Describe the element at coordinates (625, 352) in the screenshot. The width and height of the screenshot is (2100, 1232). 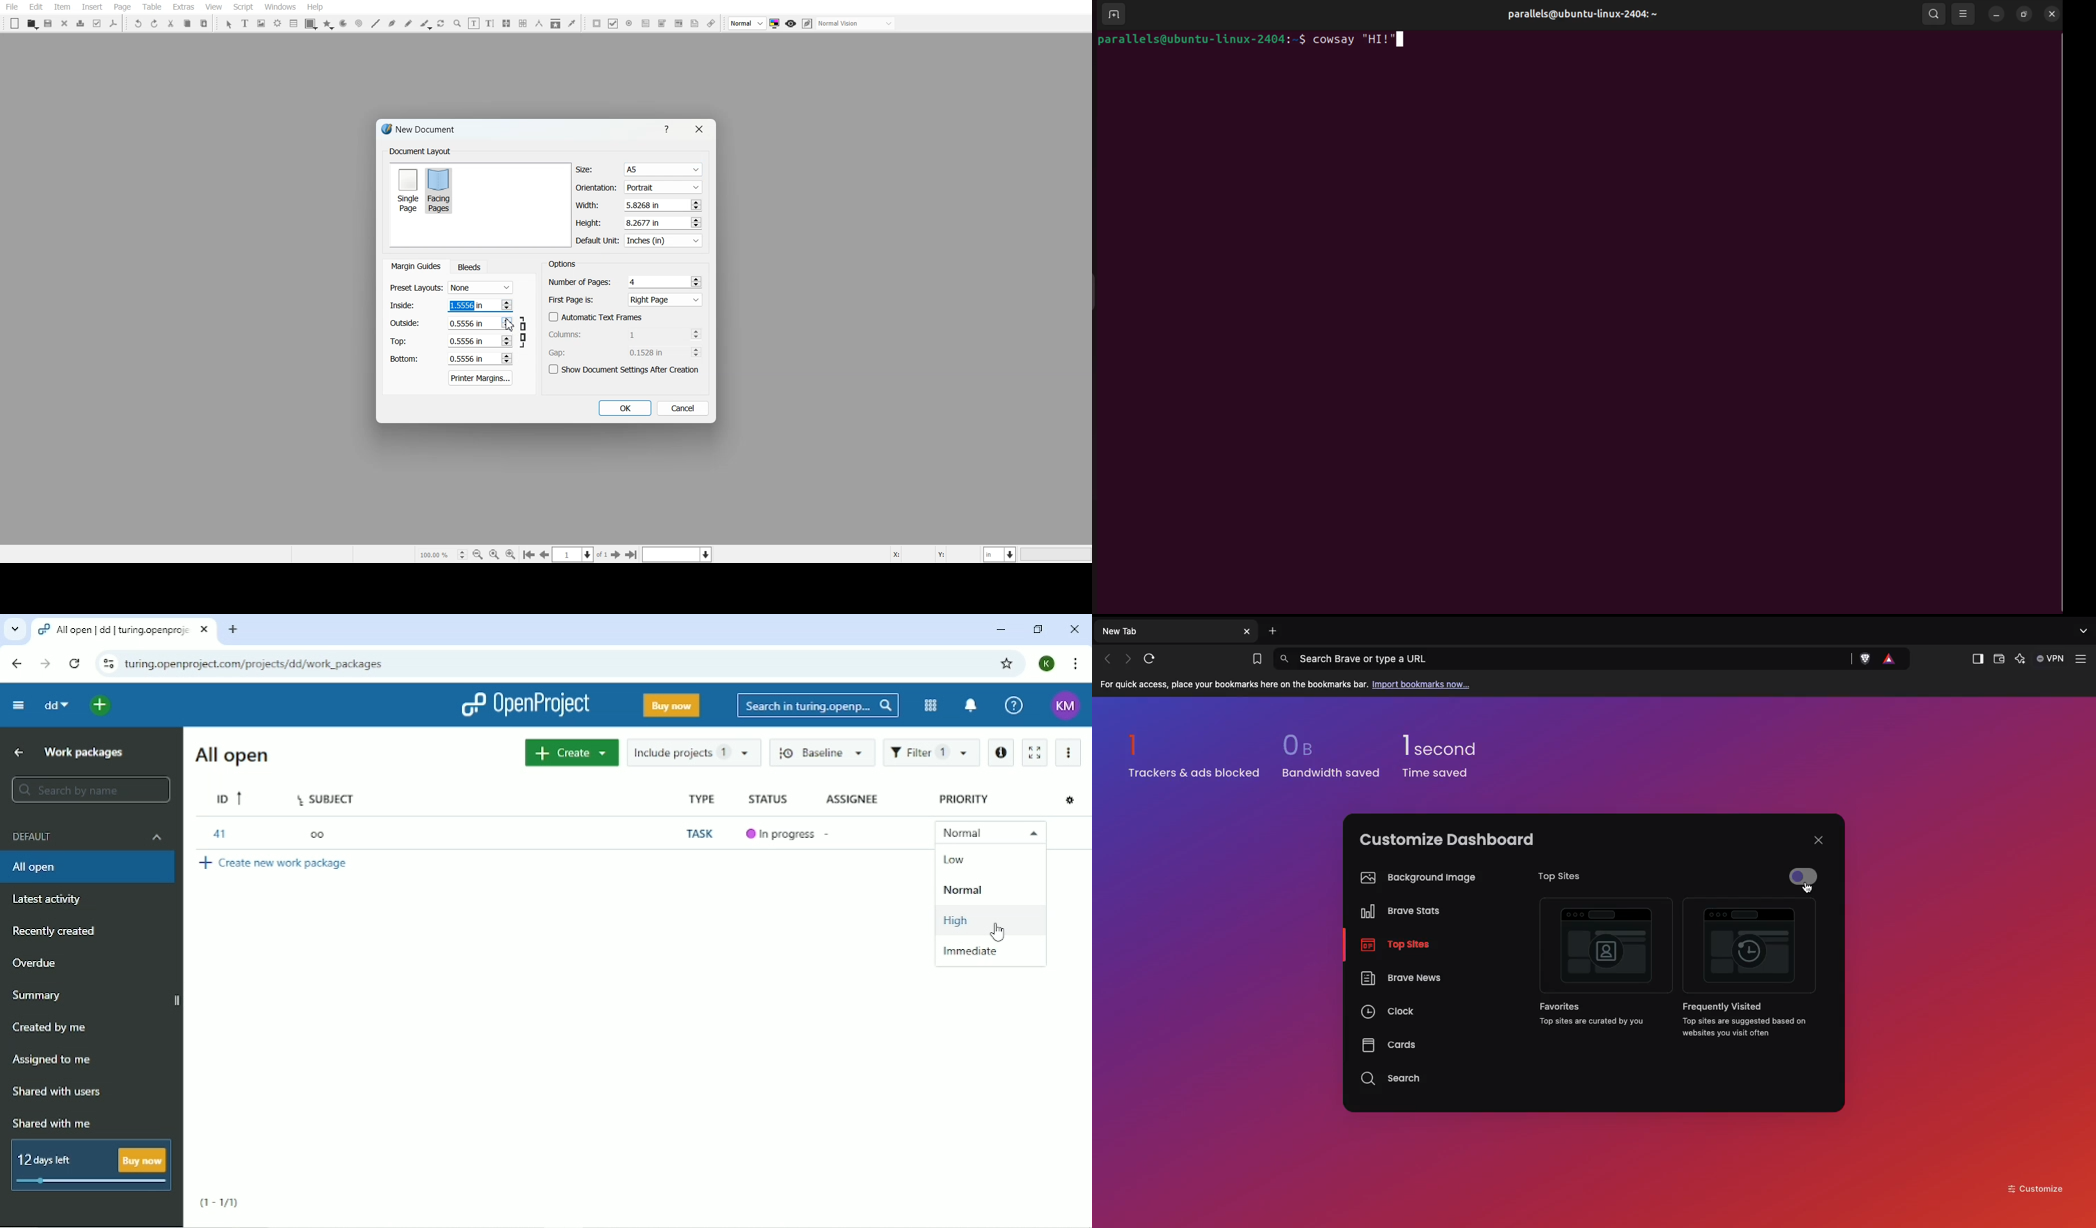
I see `Gap Adjuster` at that location.